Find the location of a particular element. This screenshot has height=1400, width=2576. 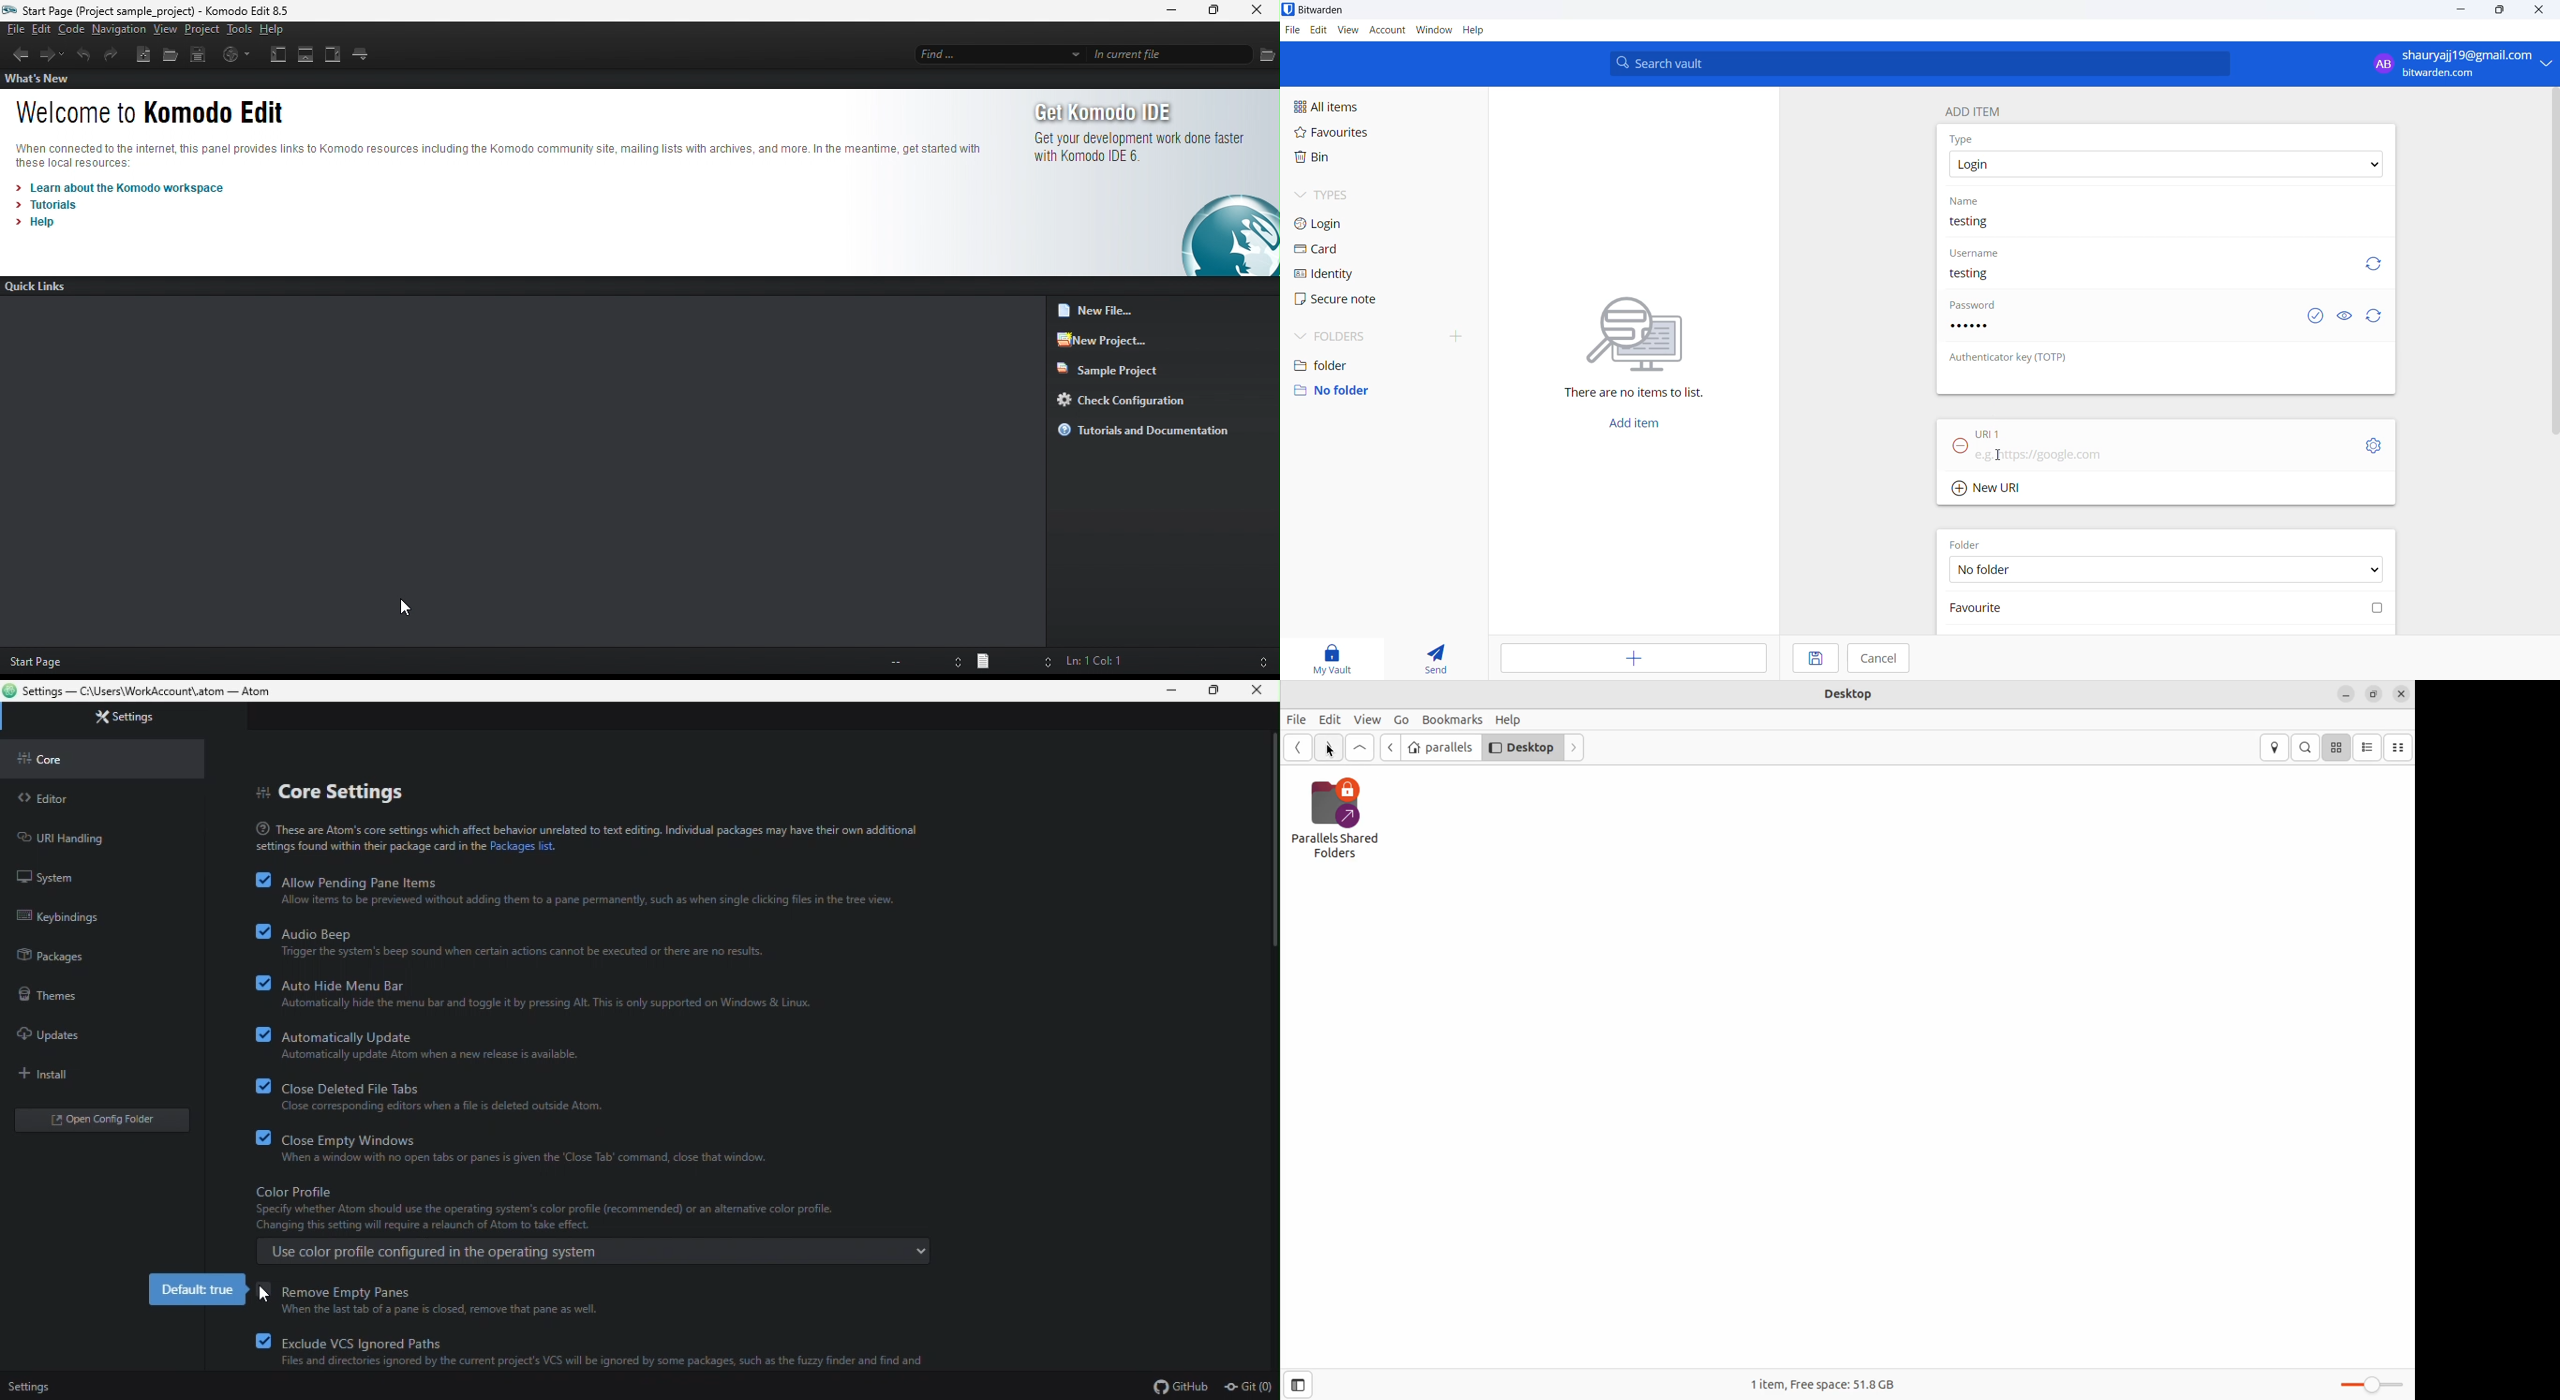

card is located at coordinates (1349, 249).